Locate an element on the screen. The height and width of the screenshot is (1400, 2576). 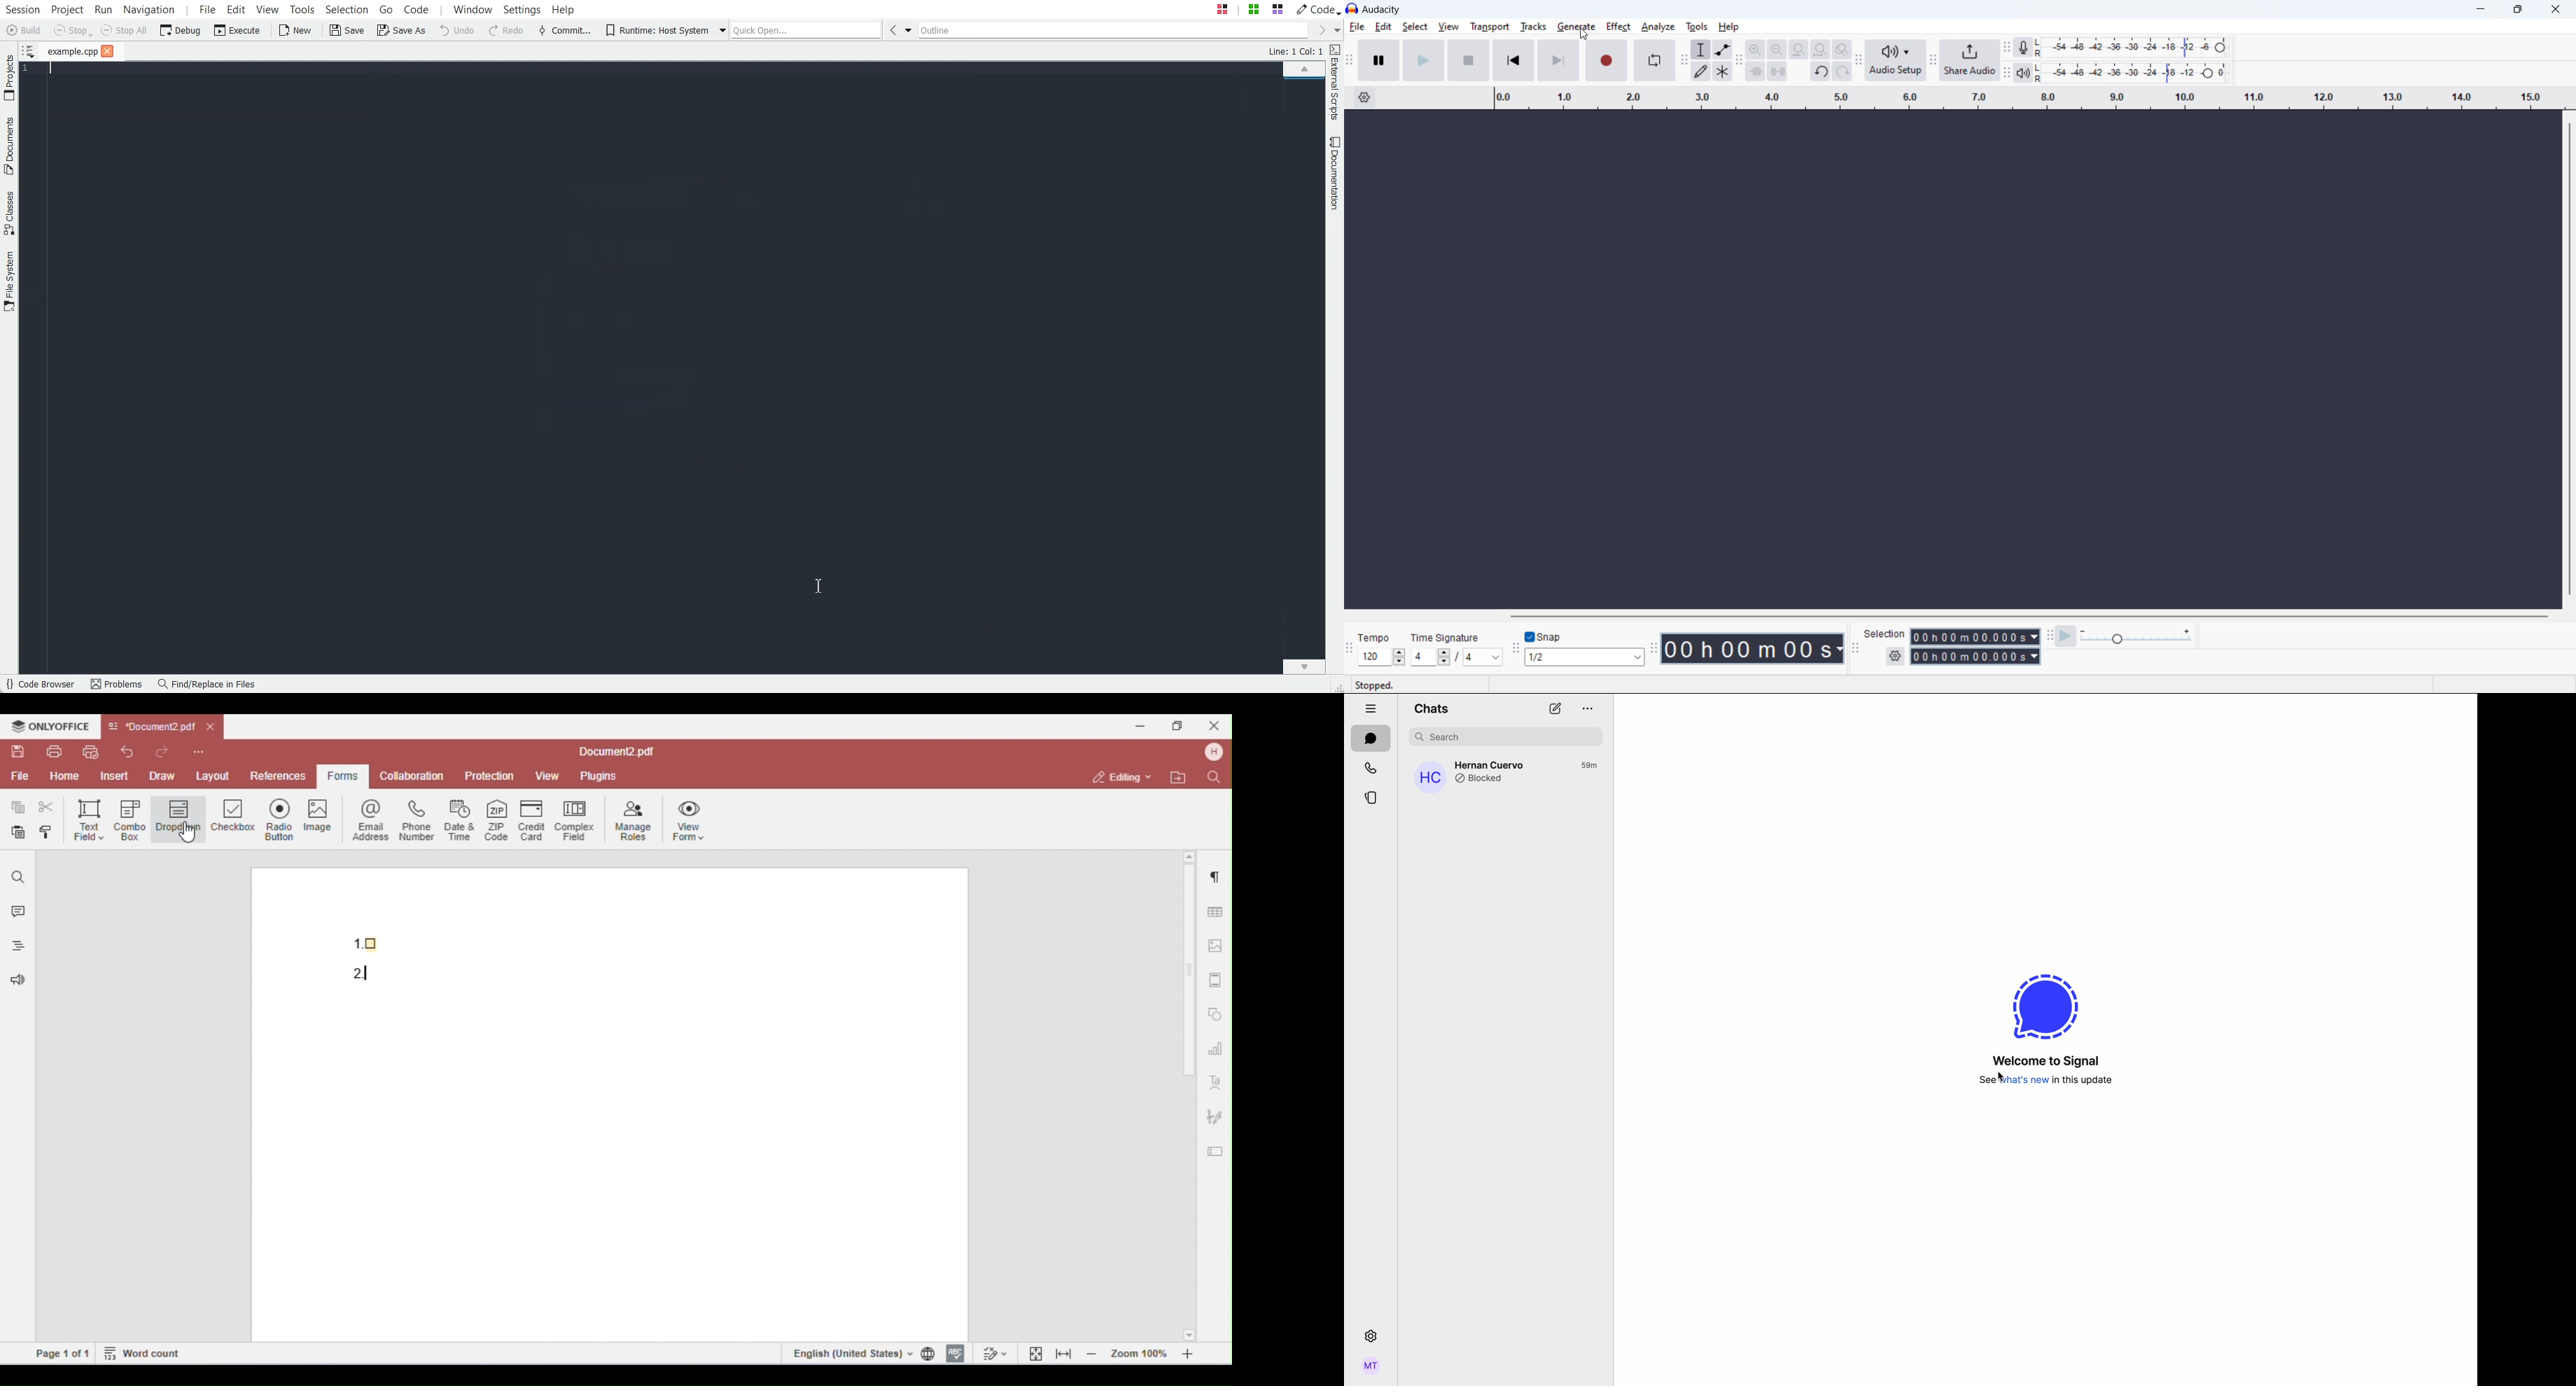
view is located at coordinates (1449, 26).